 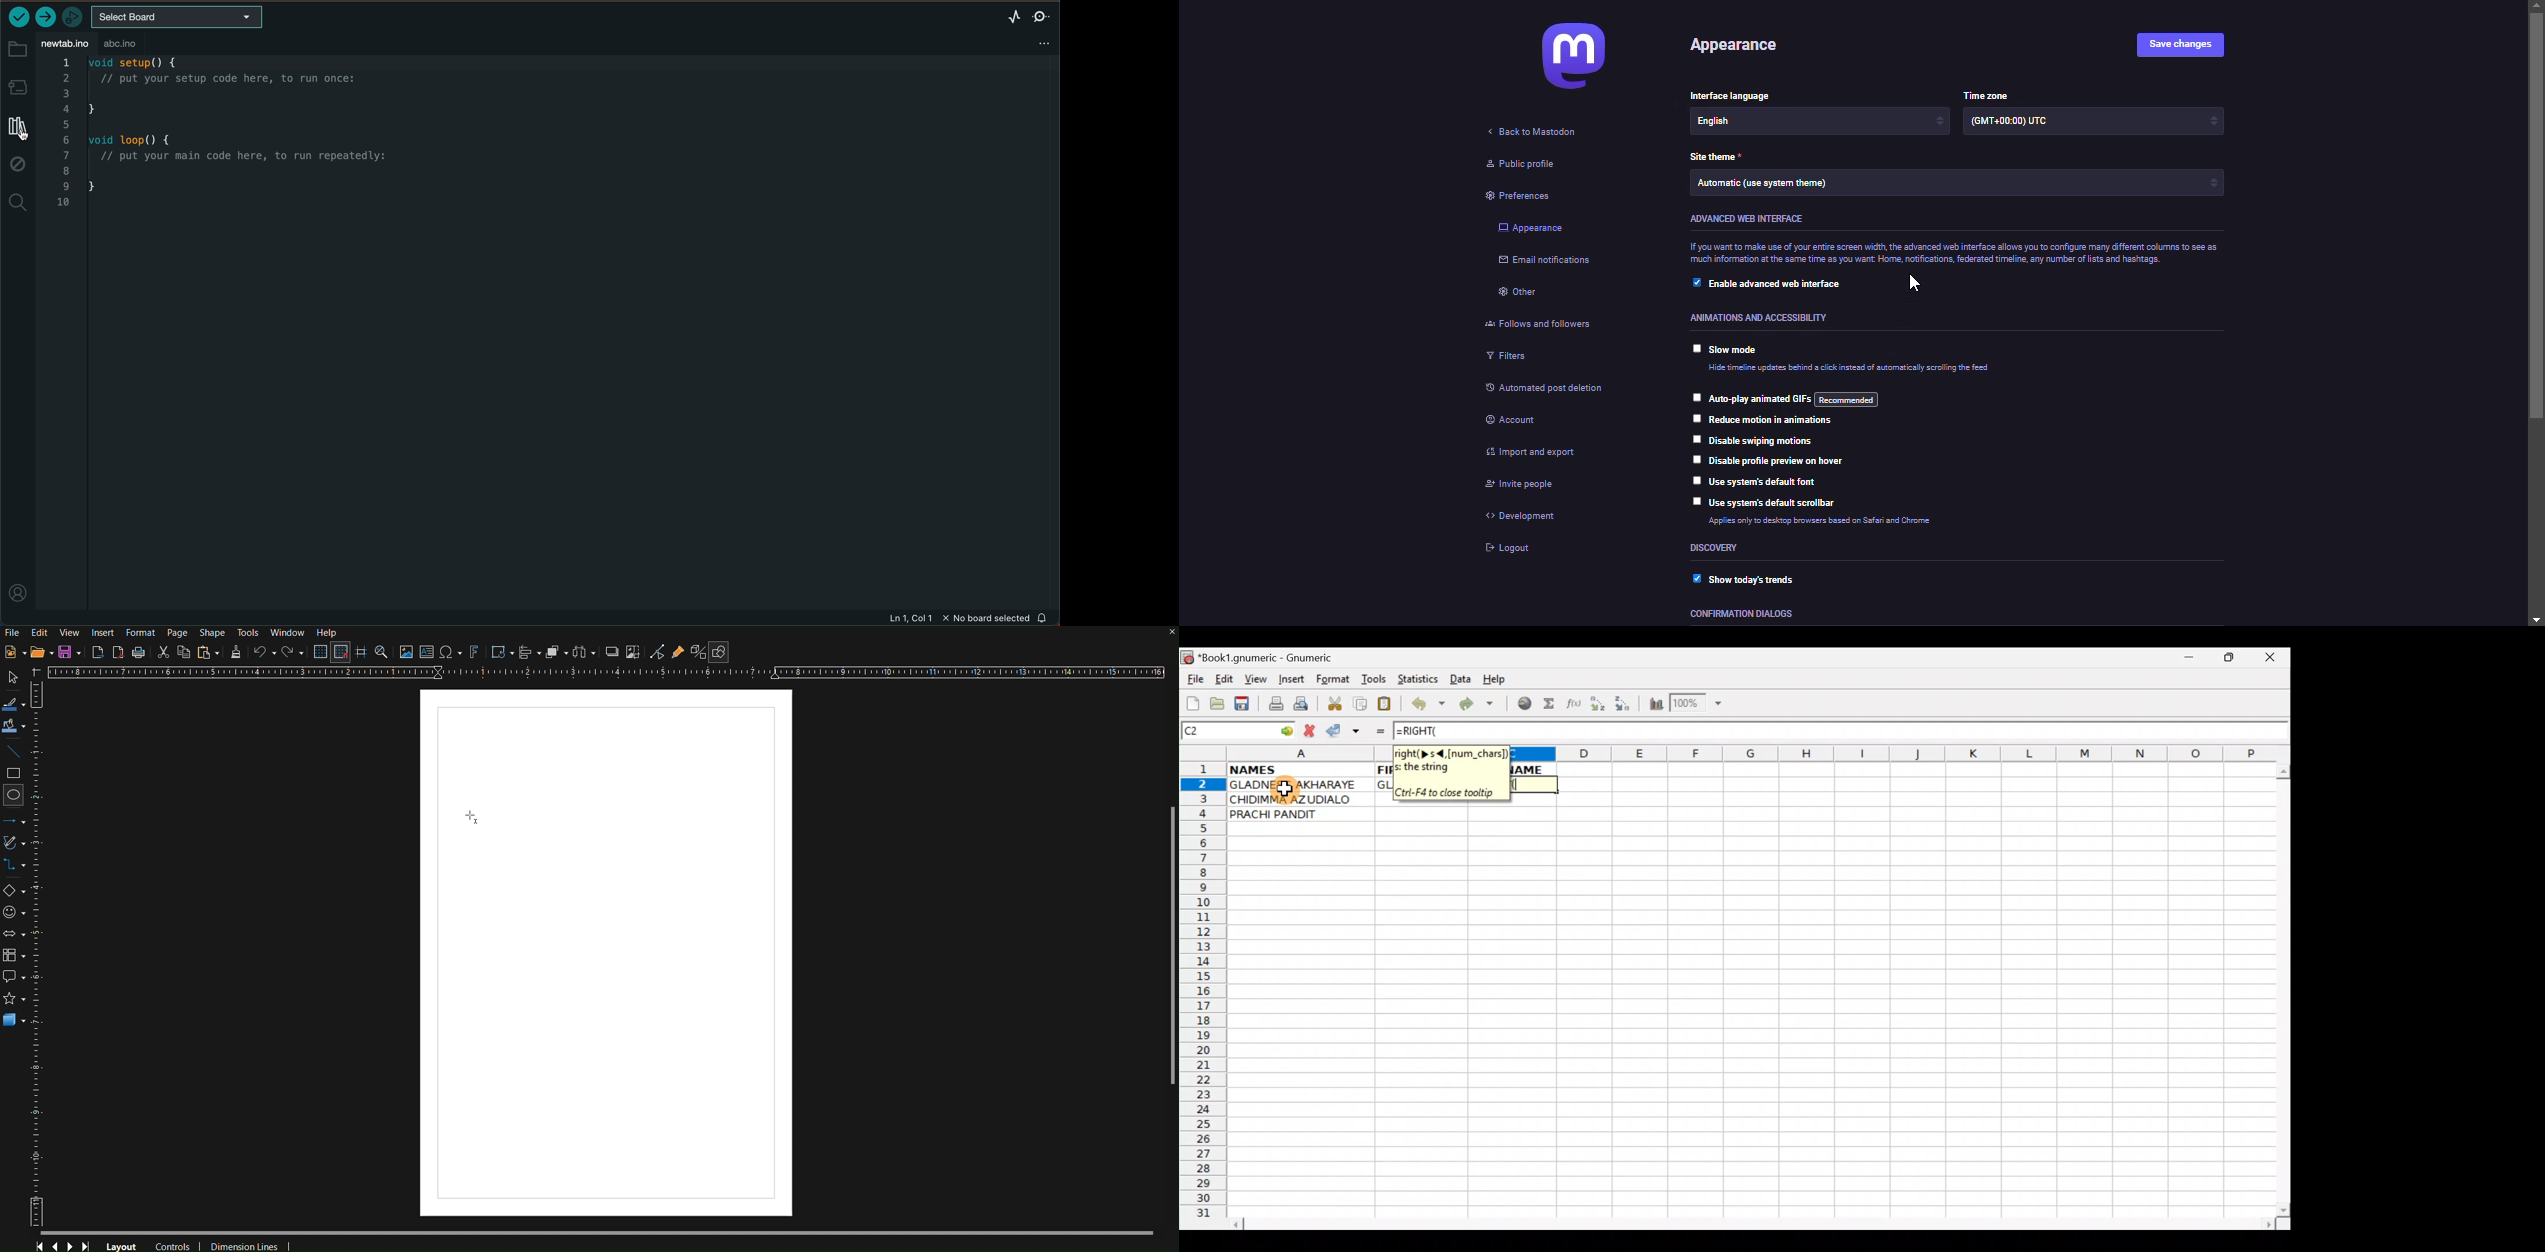 What do you see at coordinates (1290, 785) in the screenshot?
I see `Cursor on cell A2` at bounding box center [1290, 785].